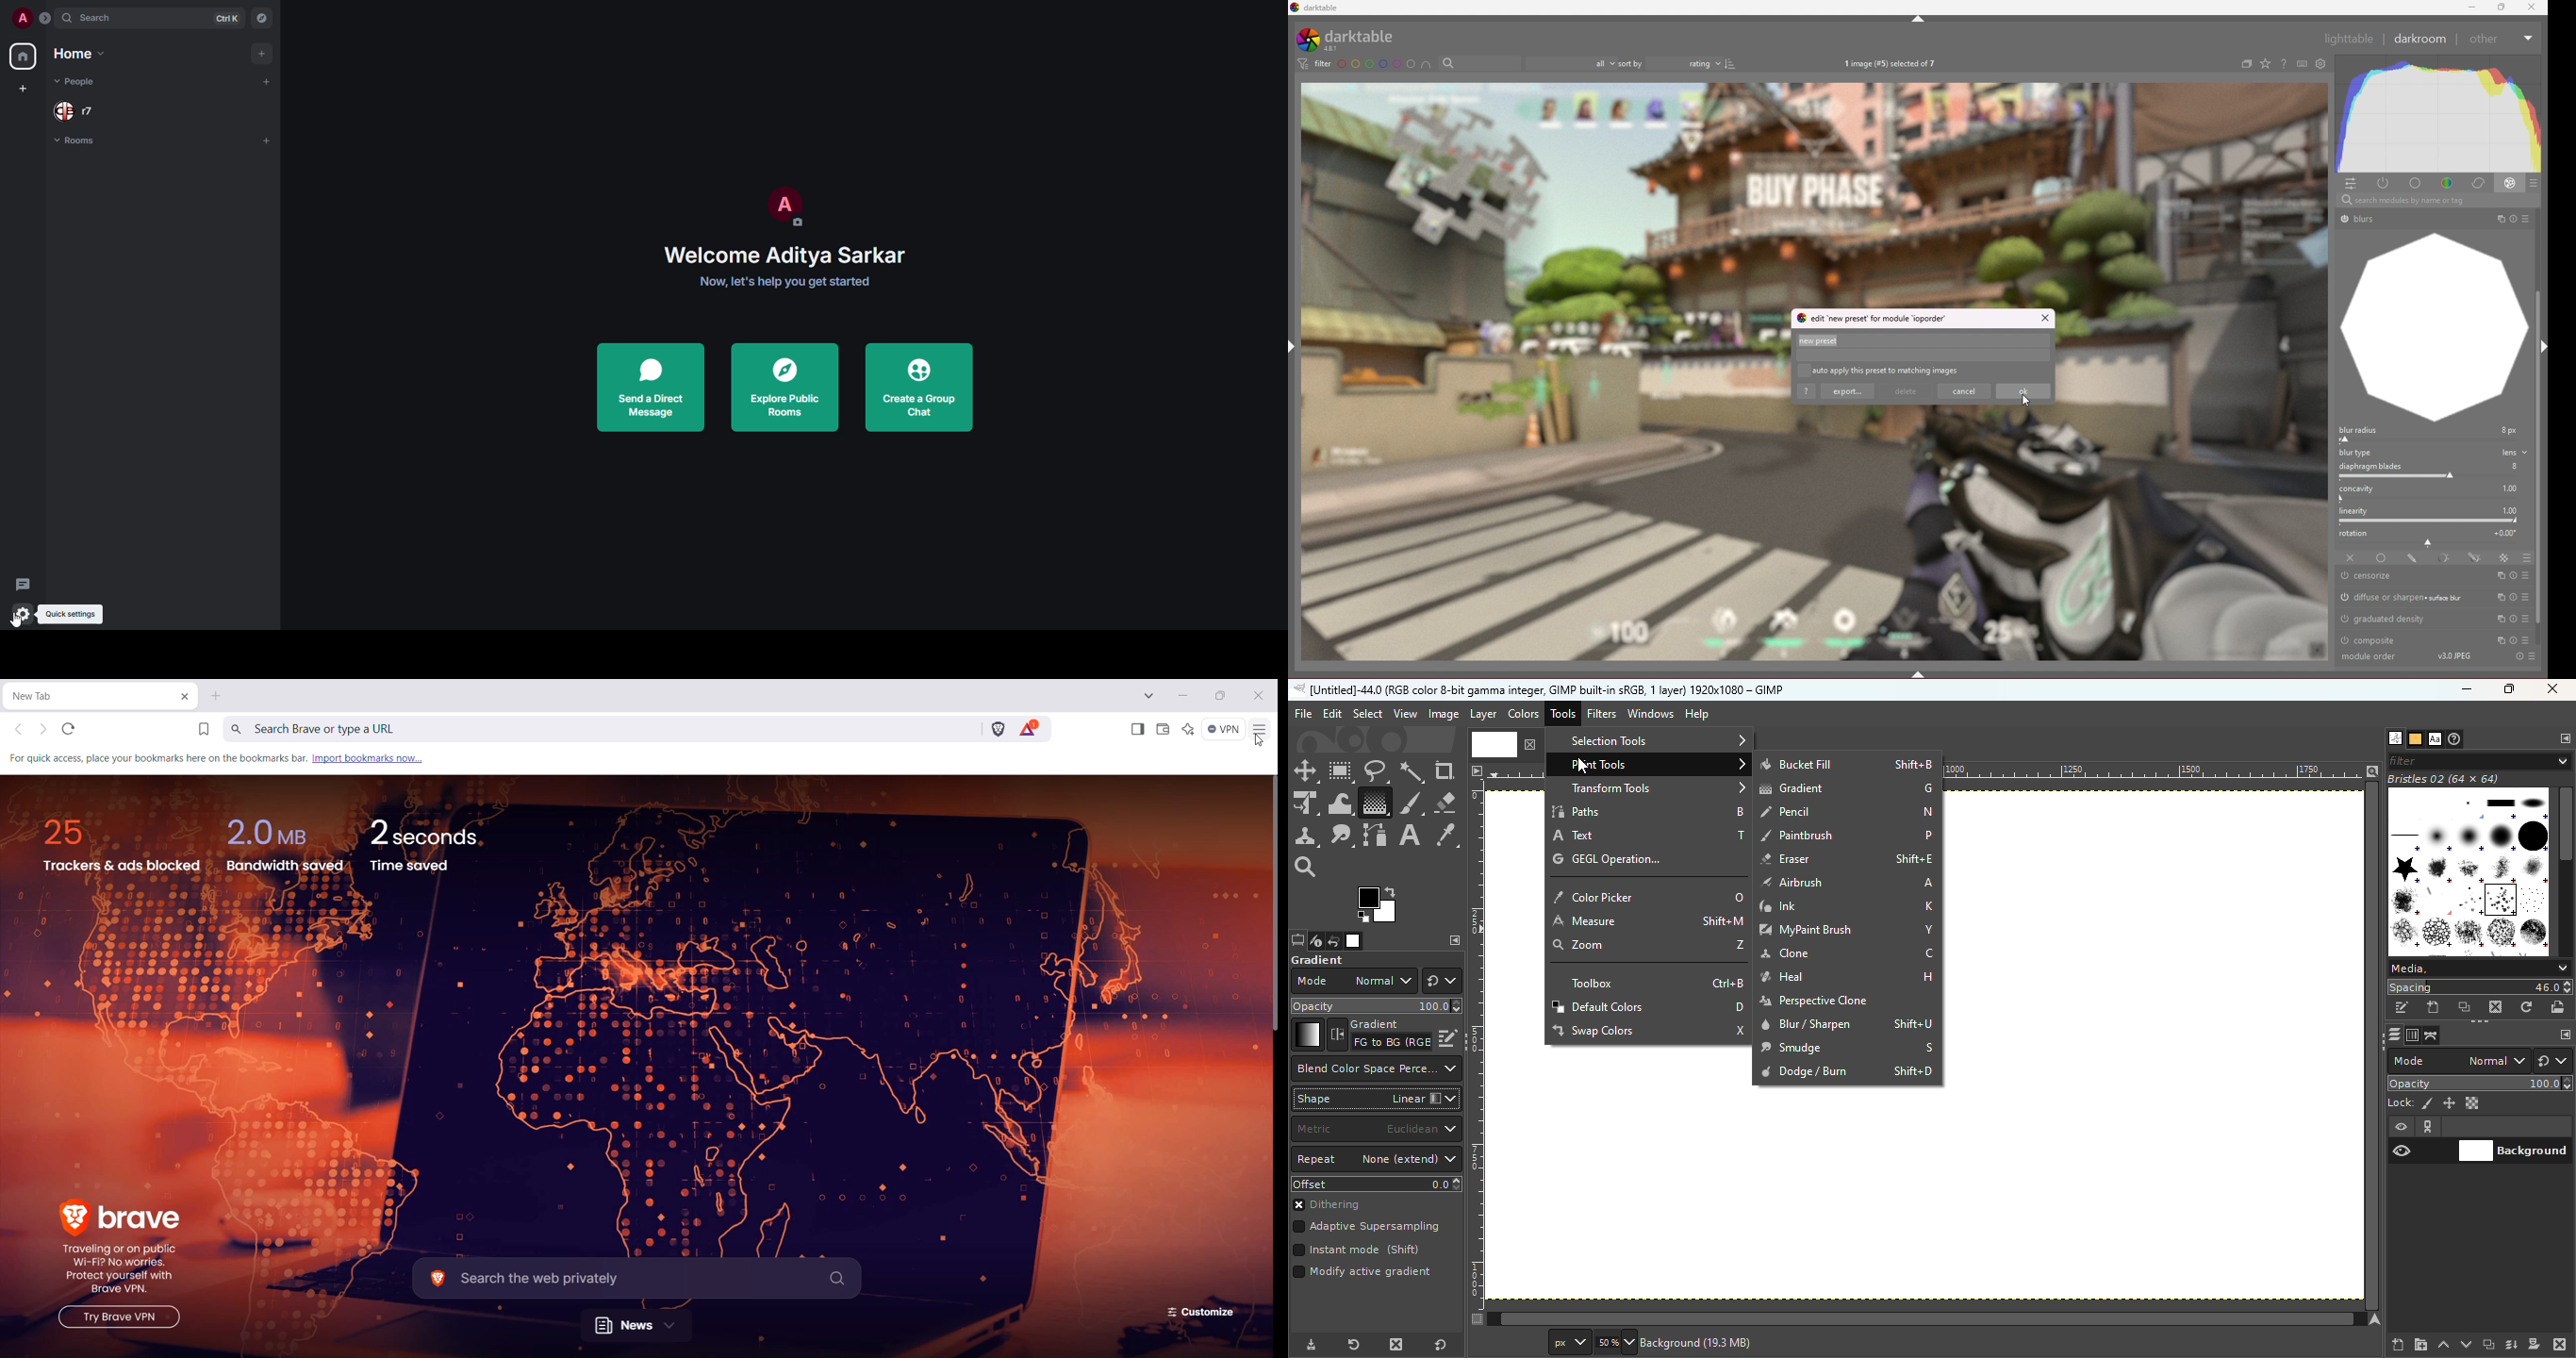 This screenshot has width=2576, height=1372. I want to click on Smudge tool, so click(1342, 836).